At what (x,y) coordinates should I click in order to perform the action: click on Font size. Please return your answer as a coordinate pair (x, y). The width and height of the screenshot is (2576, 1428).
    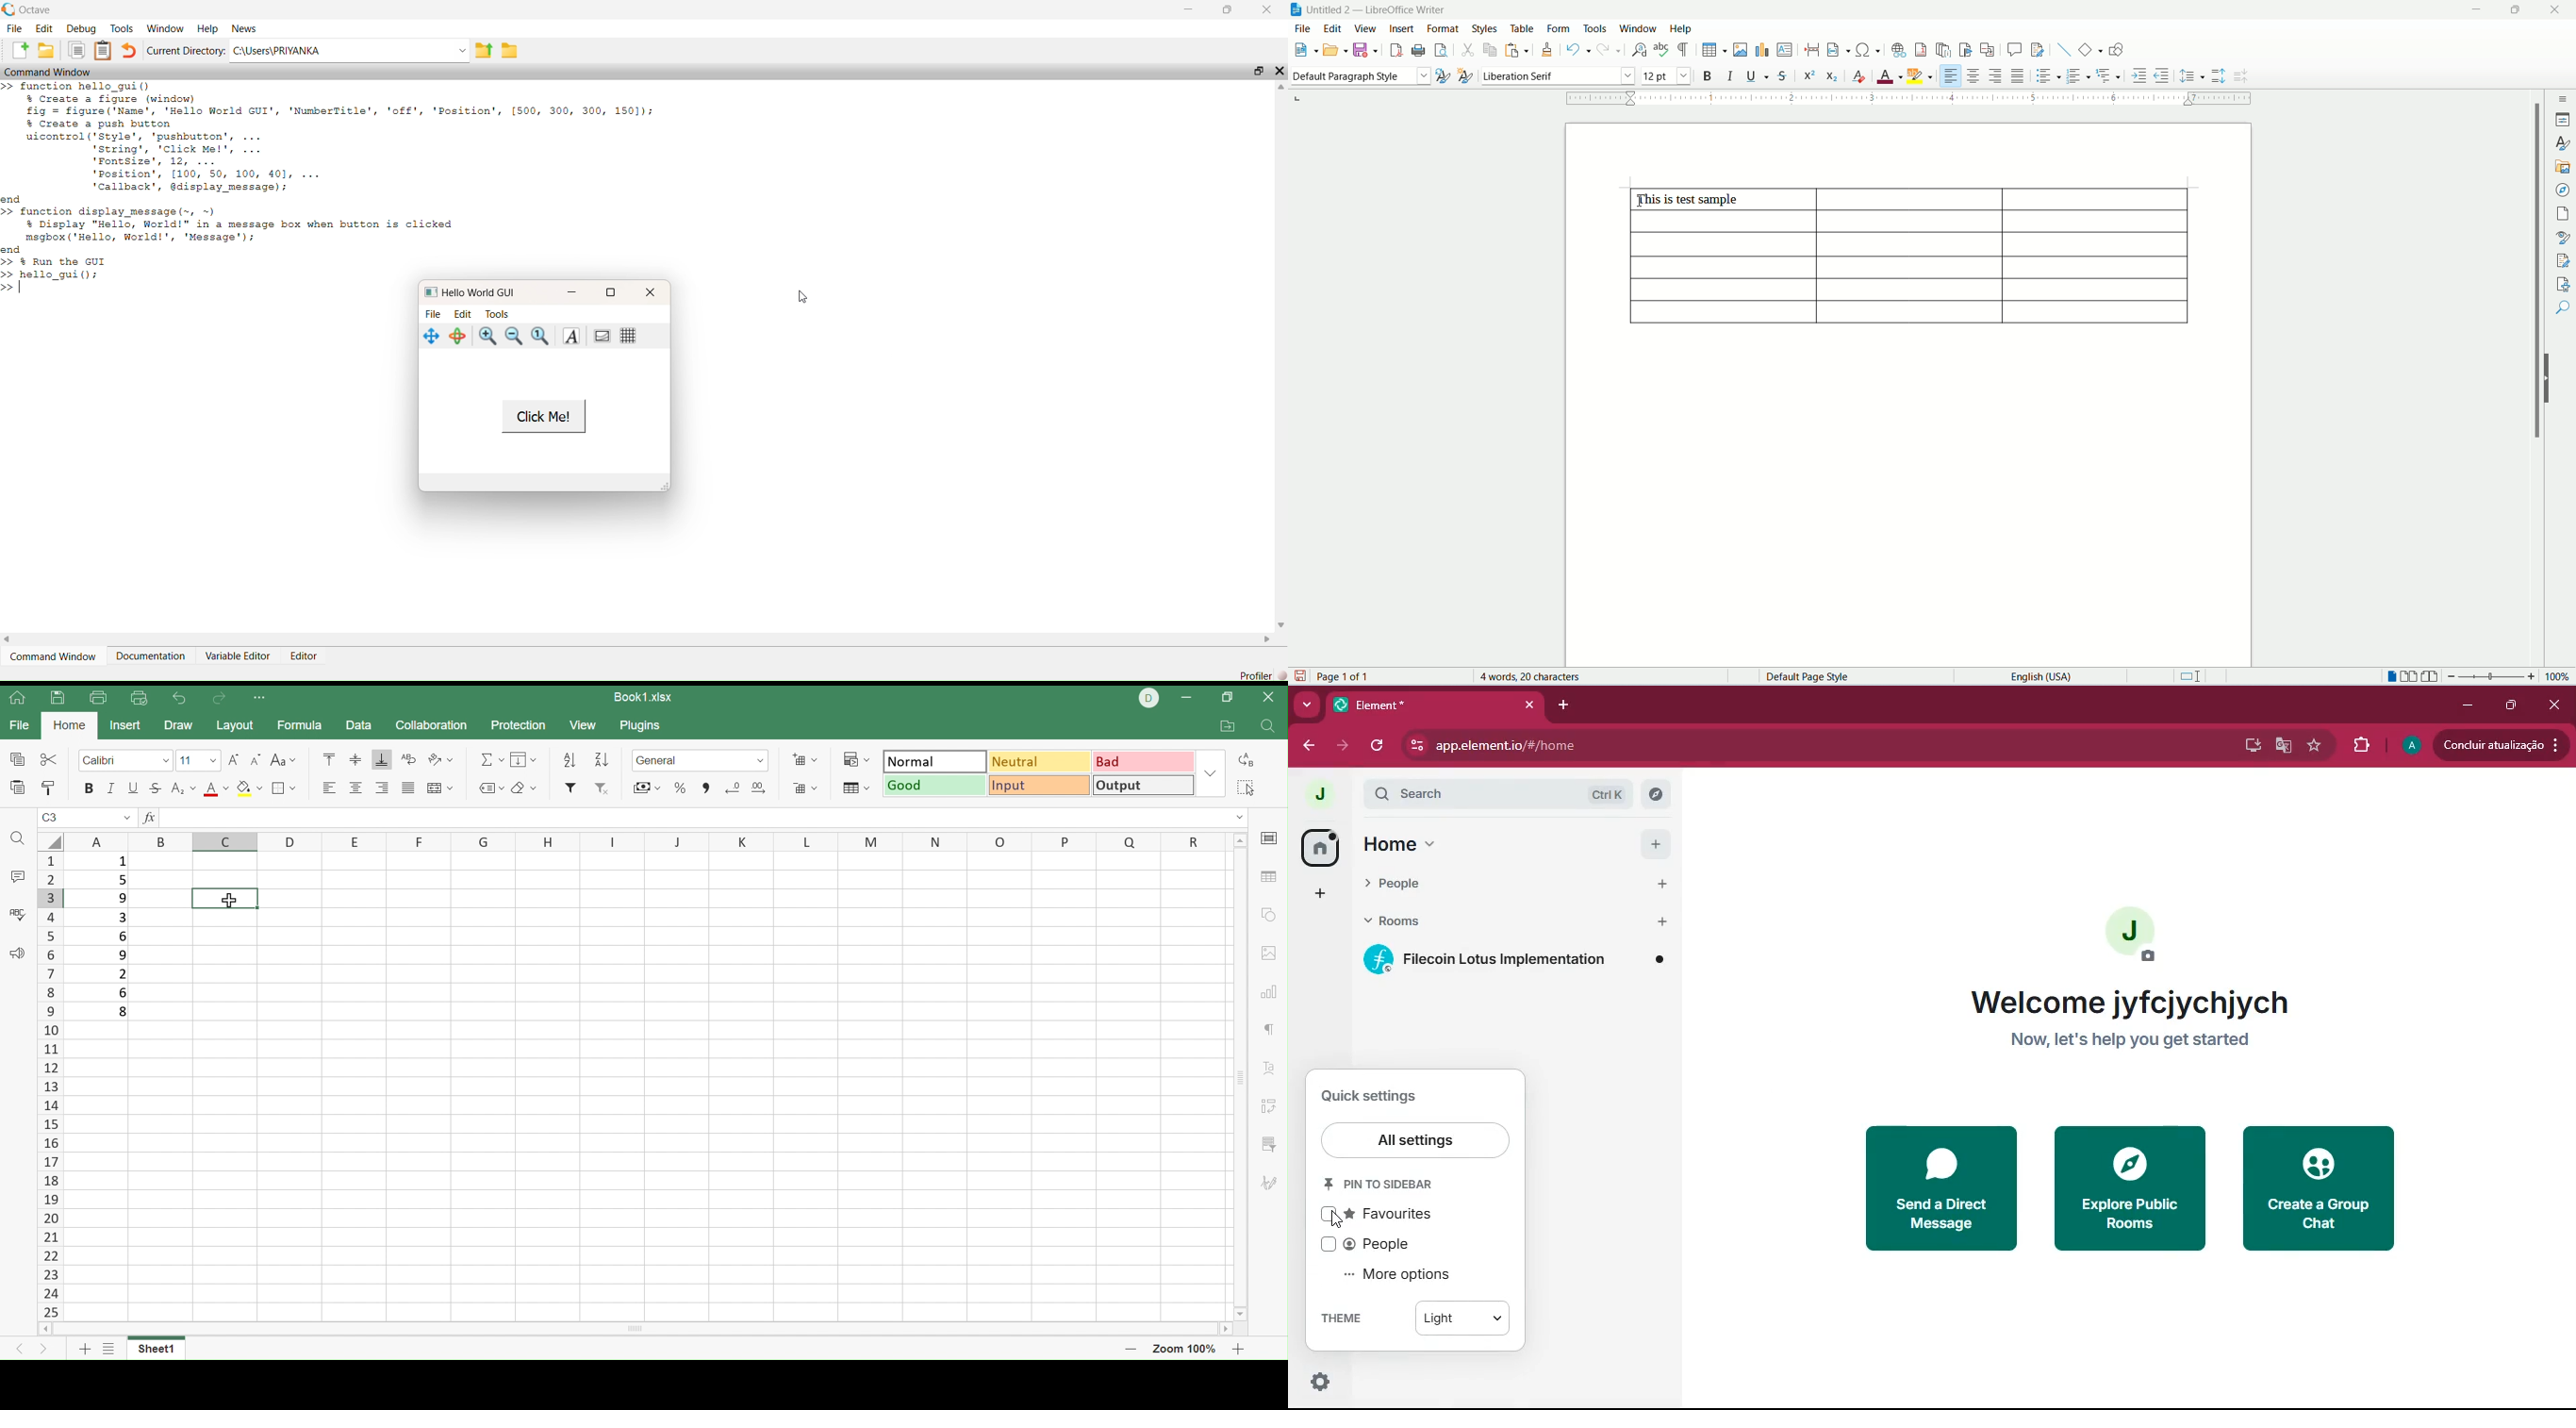
    Looking at the image, I should click on (198, 761).